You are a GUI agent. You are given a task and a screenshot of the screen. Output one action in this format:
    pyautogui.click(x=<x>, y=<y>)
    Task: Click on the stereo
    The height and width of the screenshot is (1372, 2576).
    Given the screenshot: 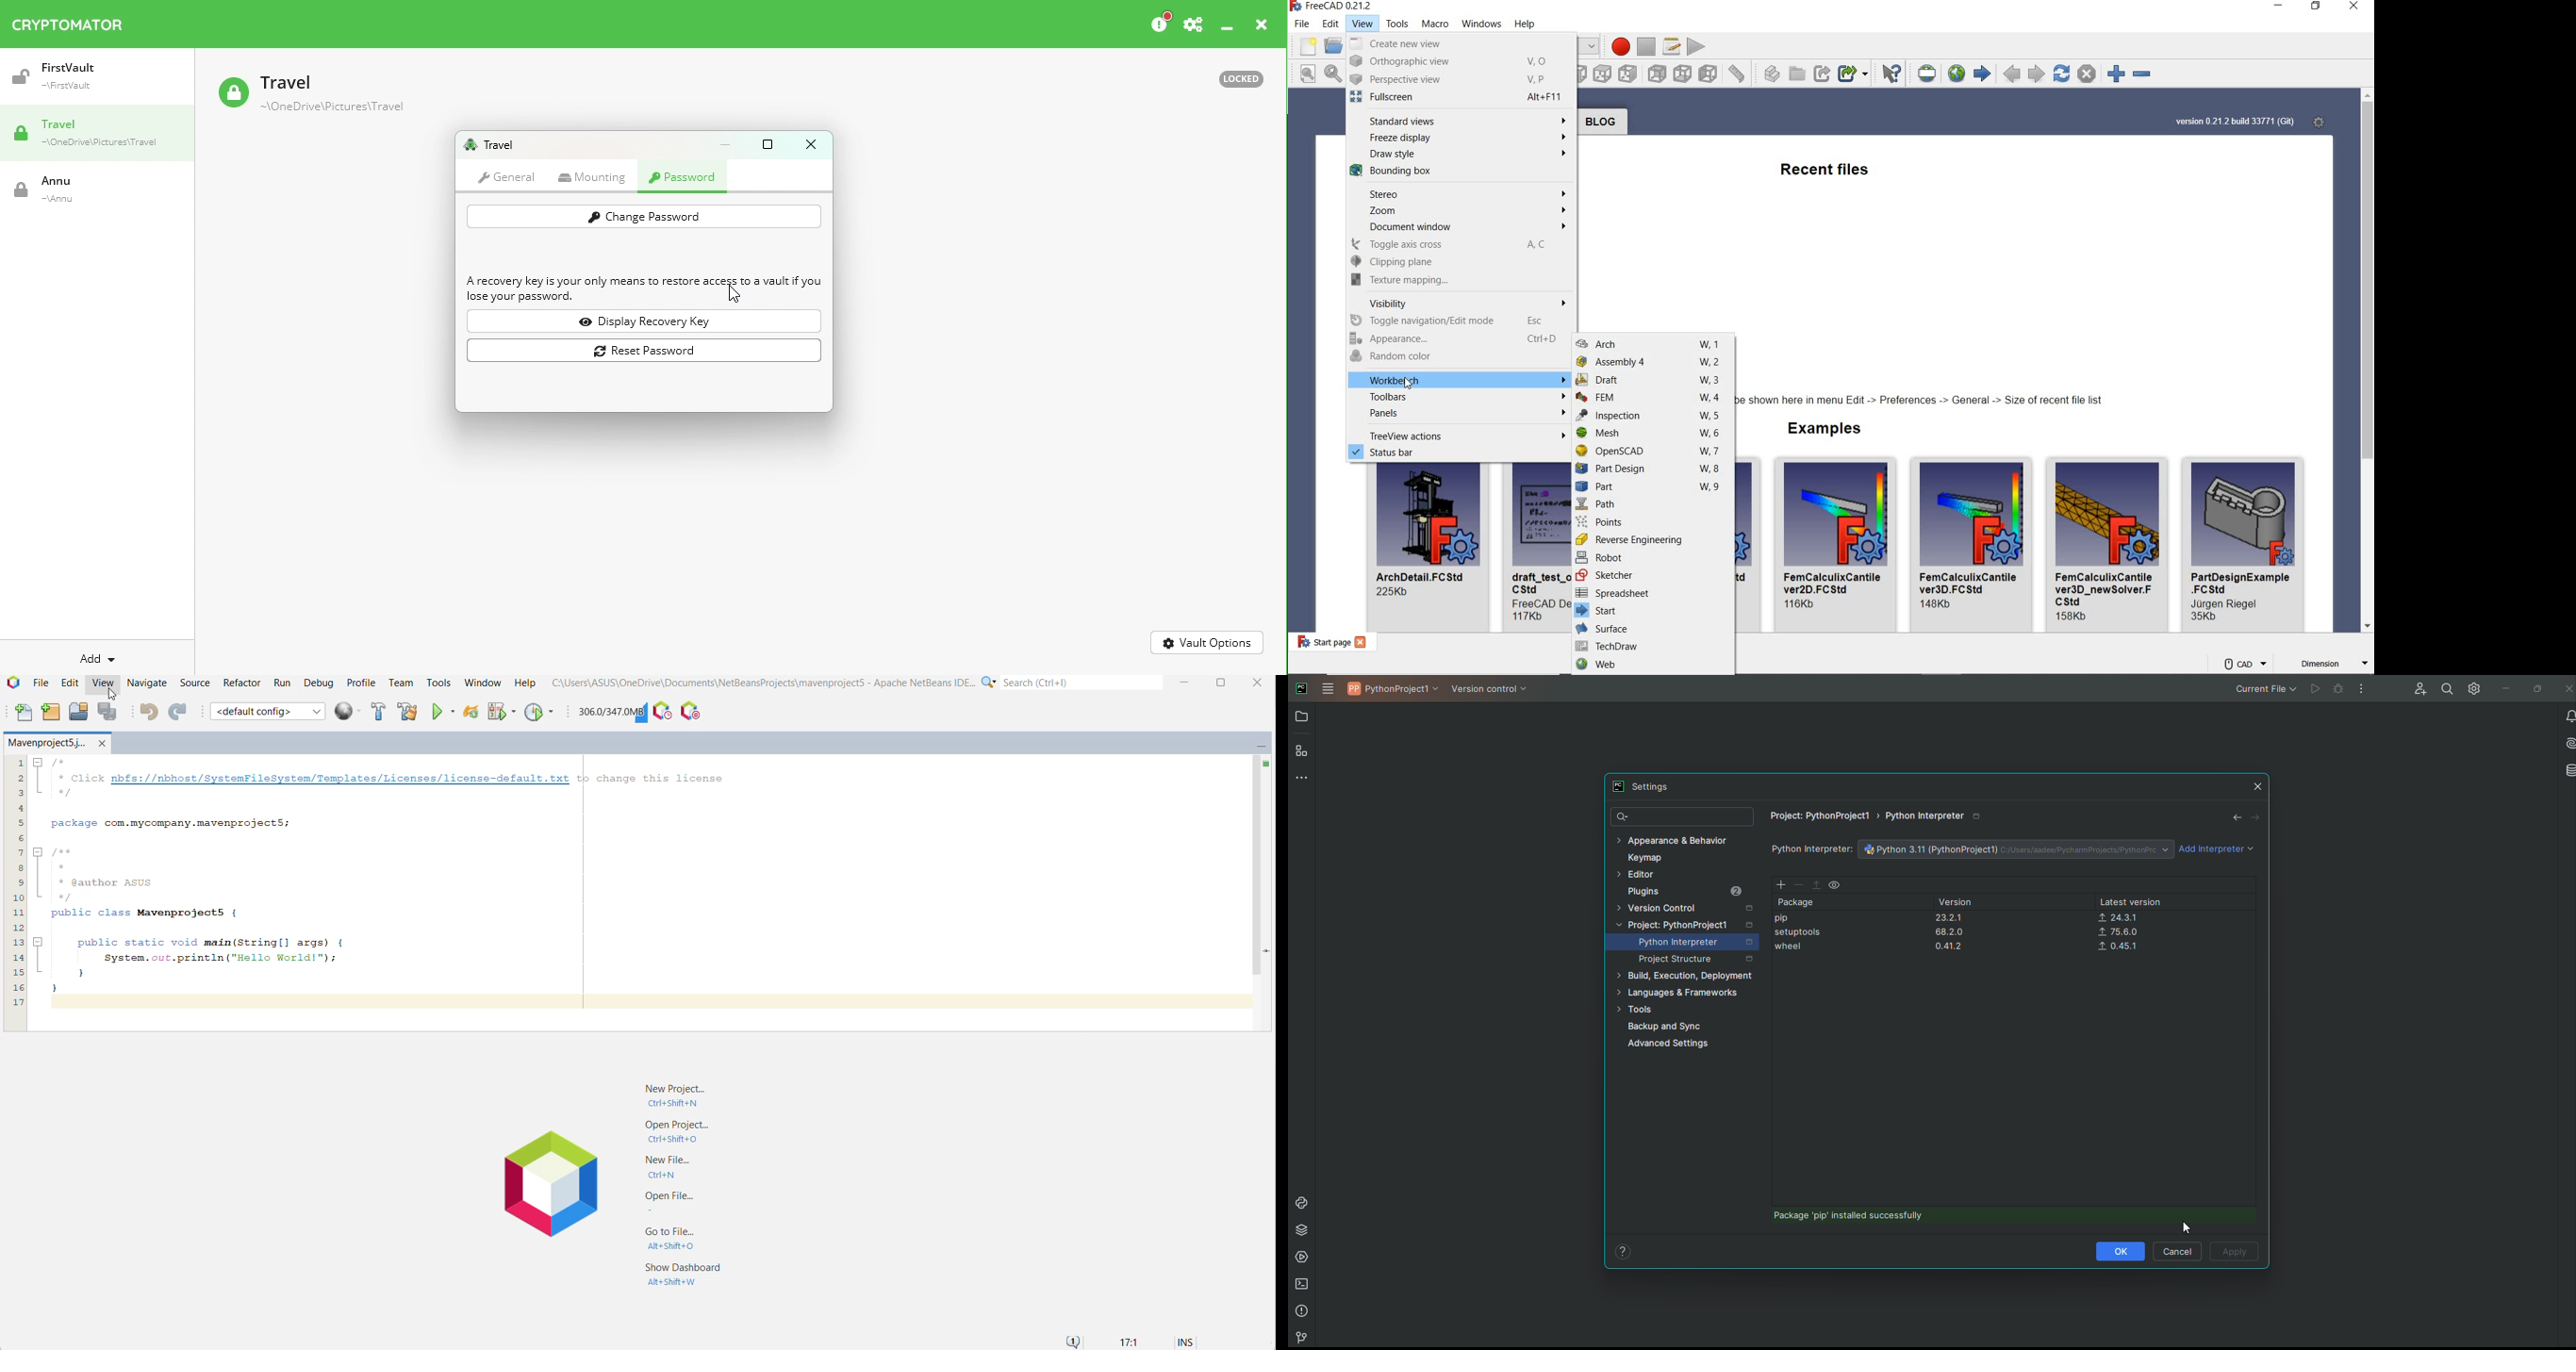 What is the action you would take?
    pyautogui.click(x=1459, y=195)
    